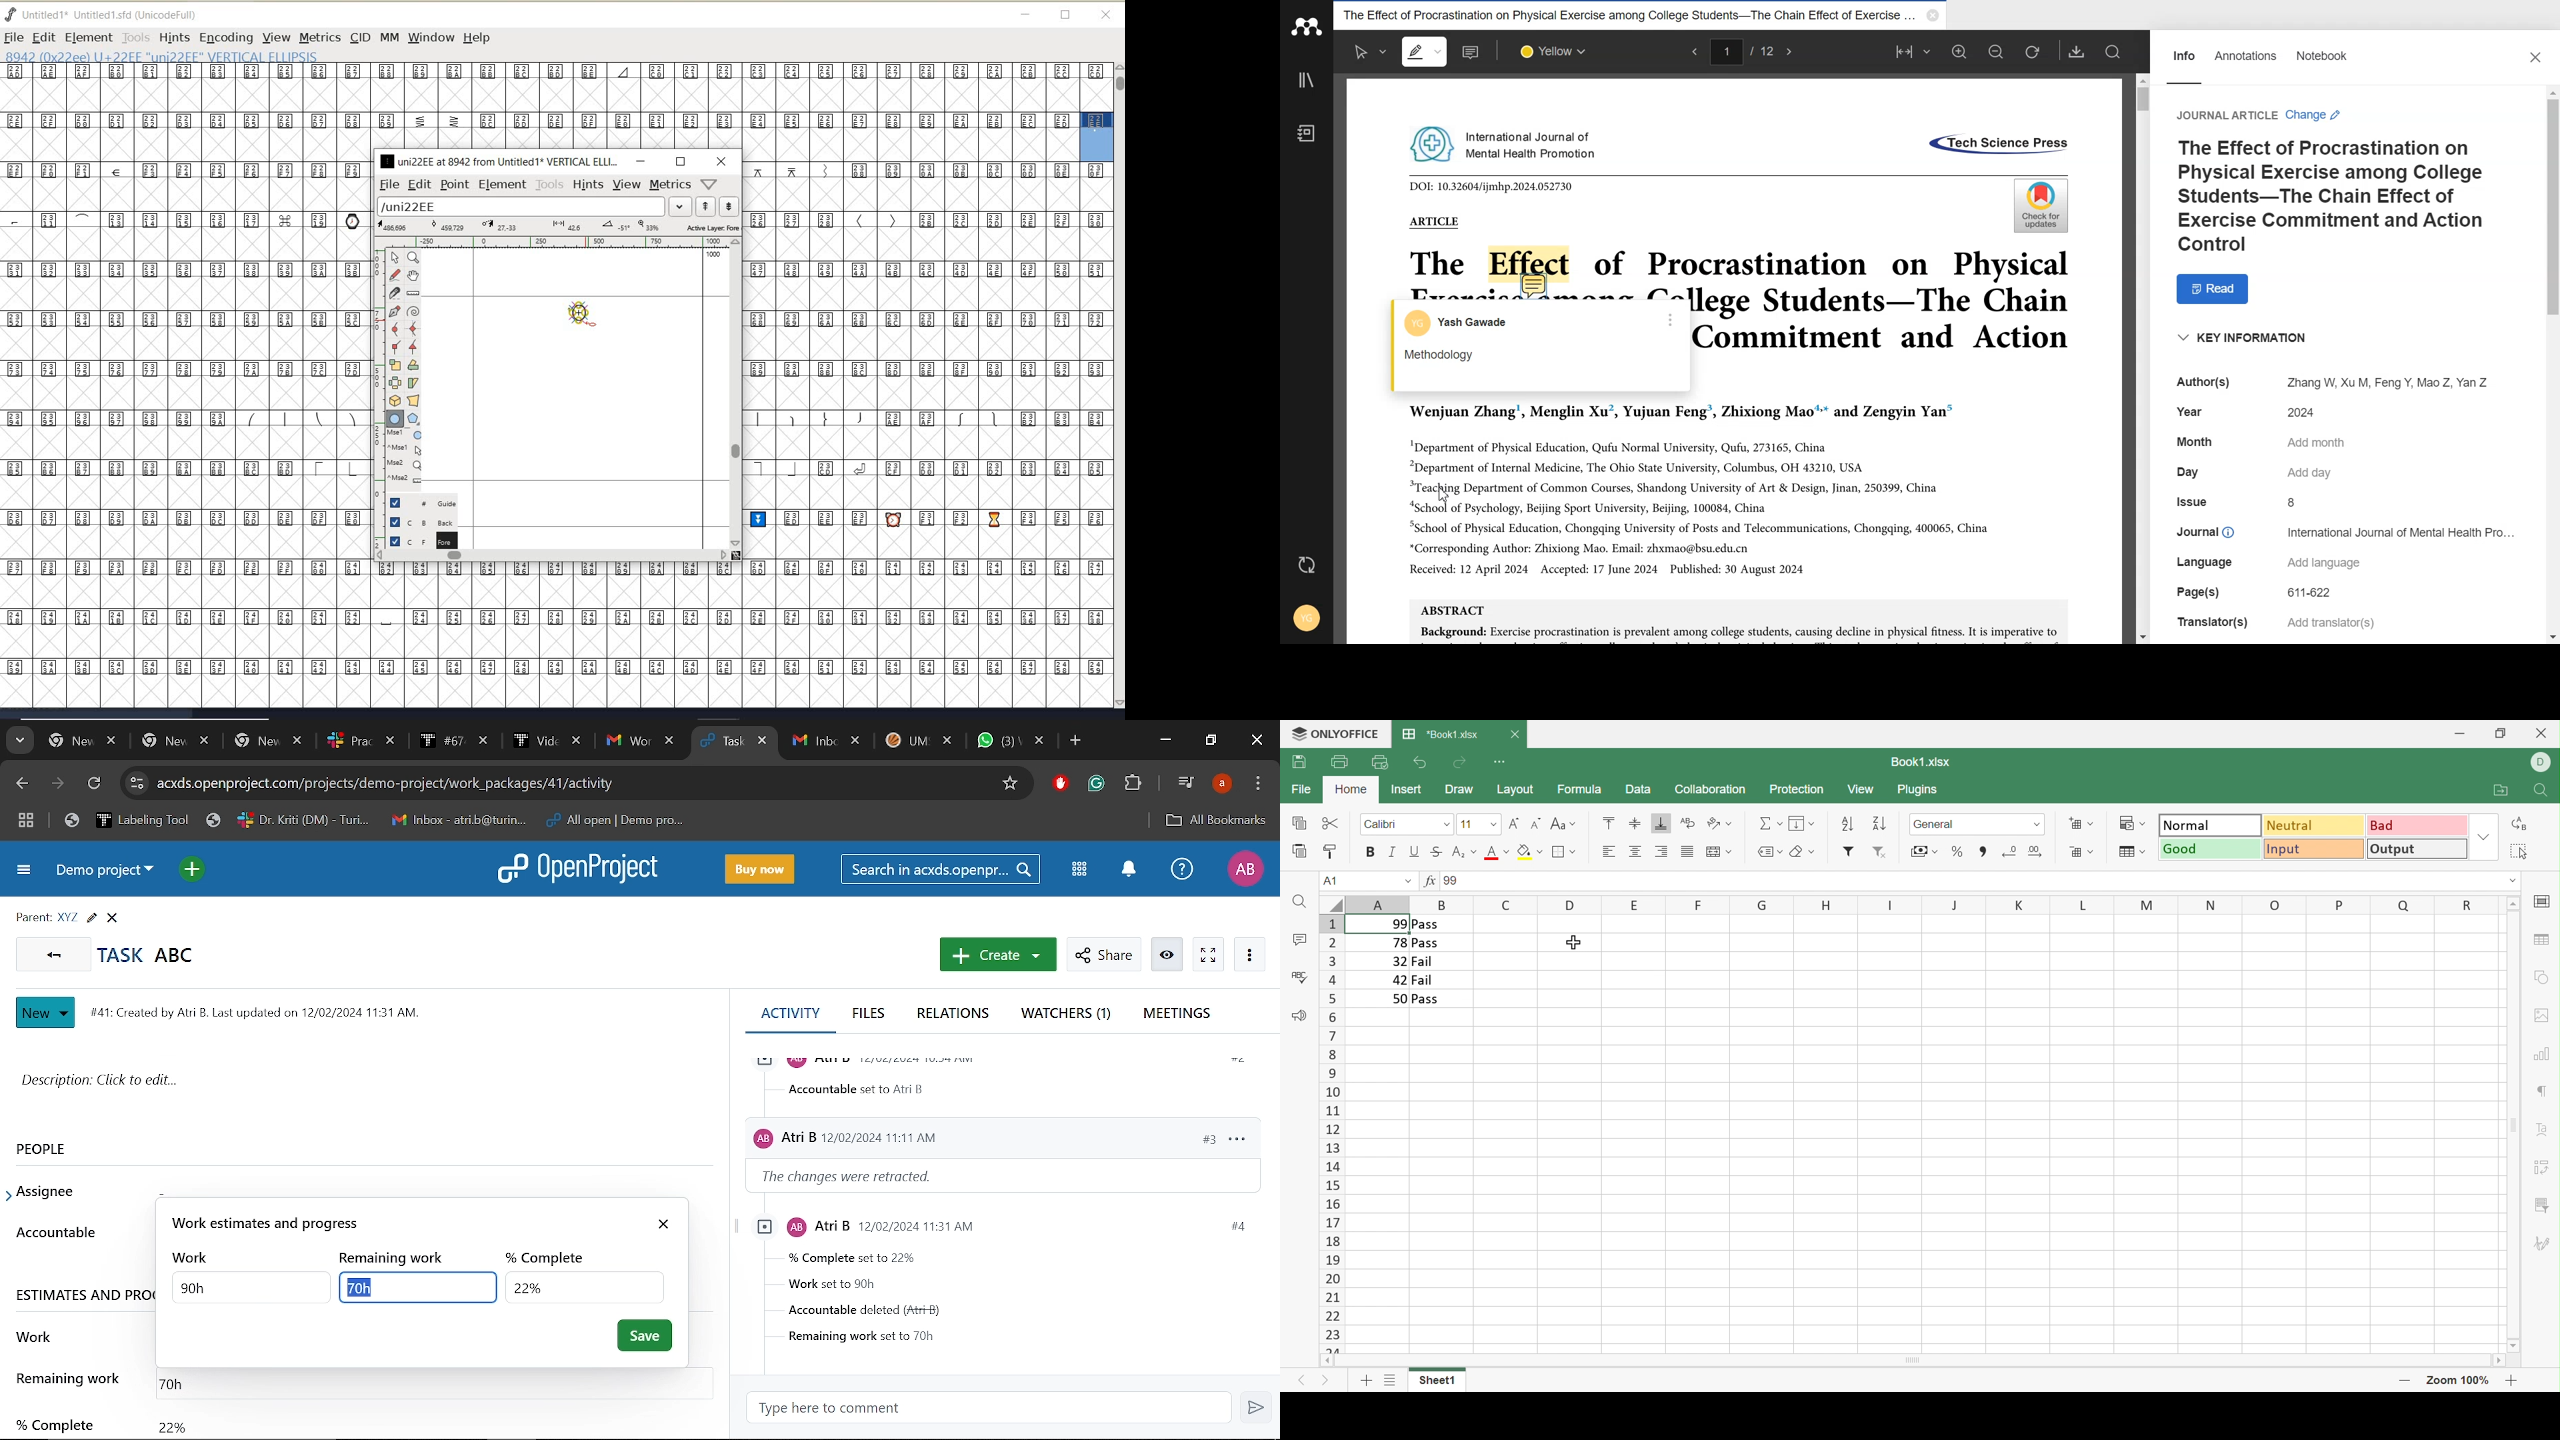  What do you see at coordinates (1177, 1014) in the screenshot?
I see `Meetings` at bounding box center [1177, 1014].